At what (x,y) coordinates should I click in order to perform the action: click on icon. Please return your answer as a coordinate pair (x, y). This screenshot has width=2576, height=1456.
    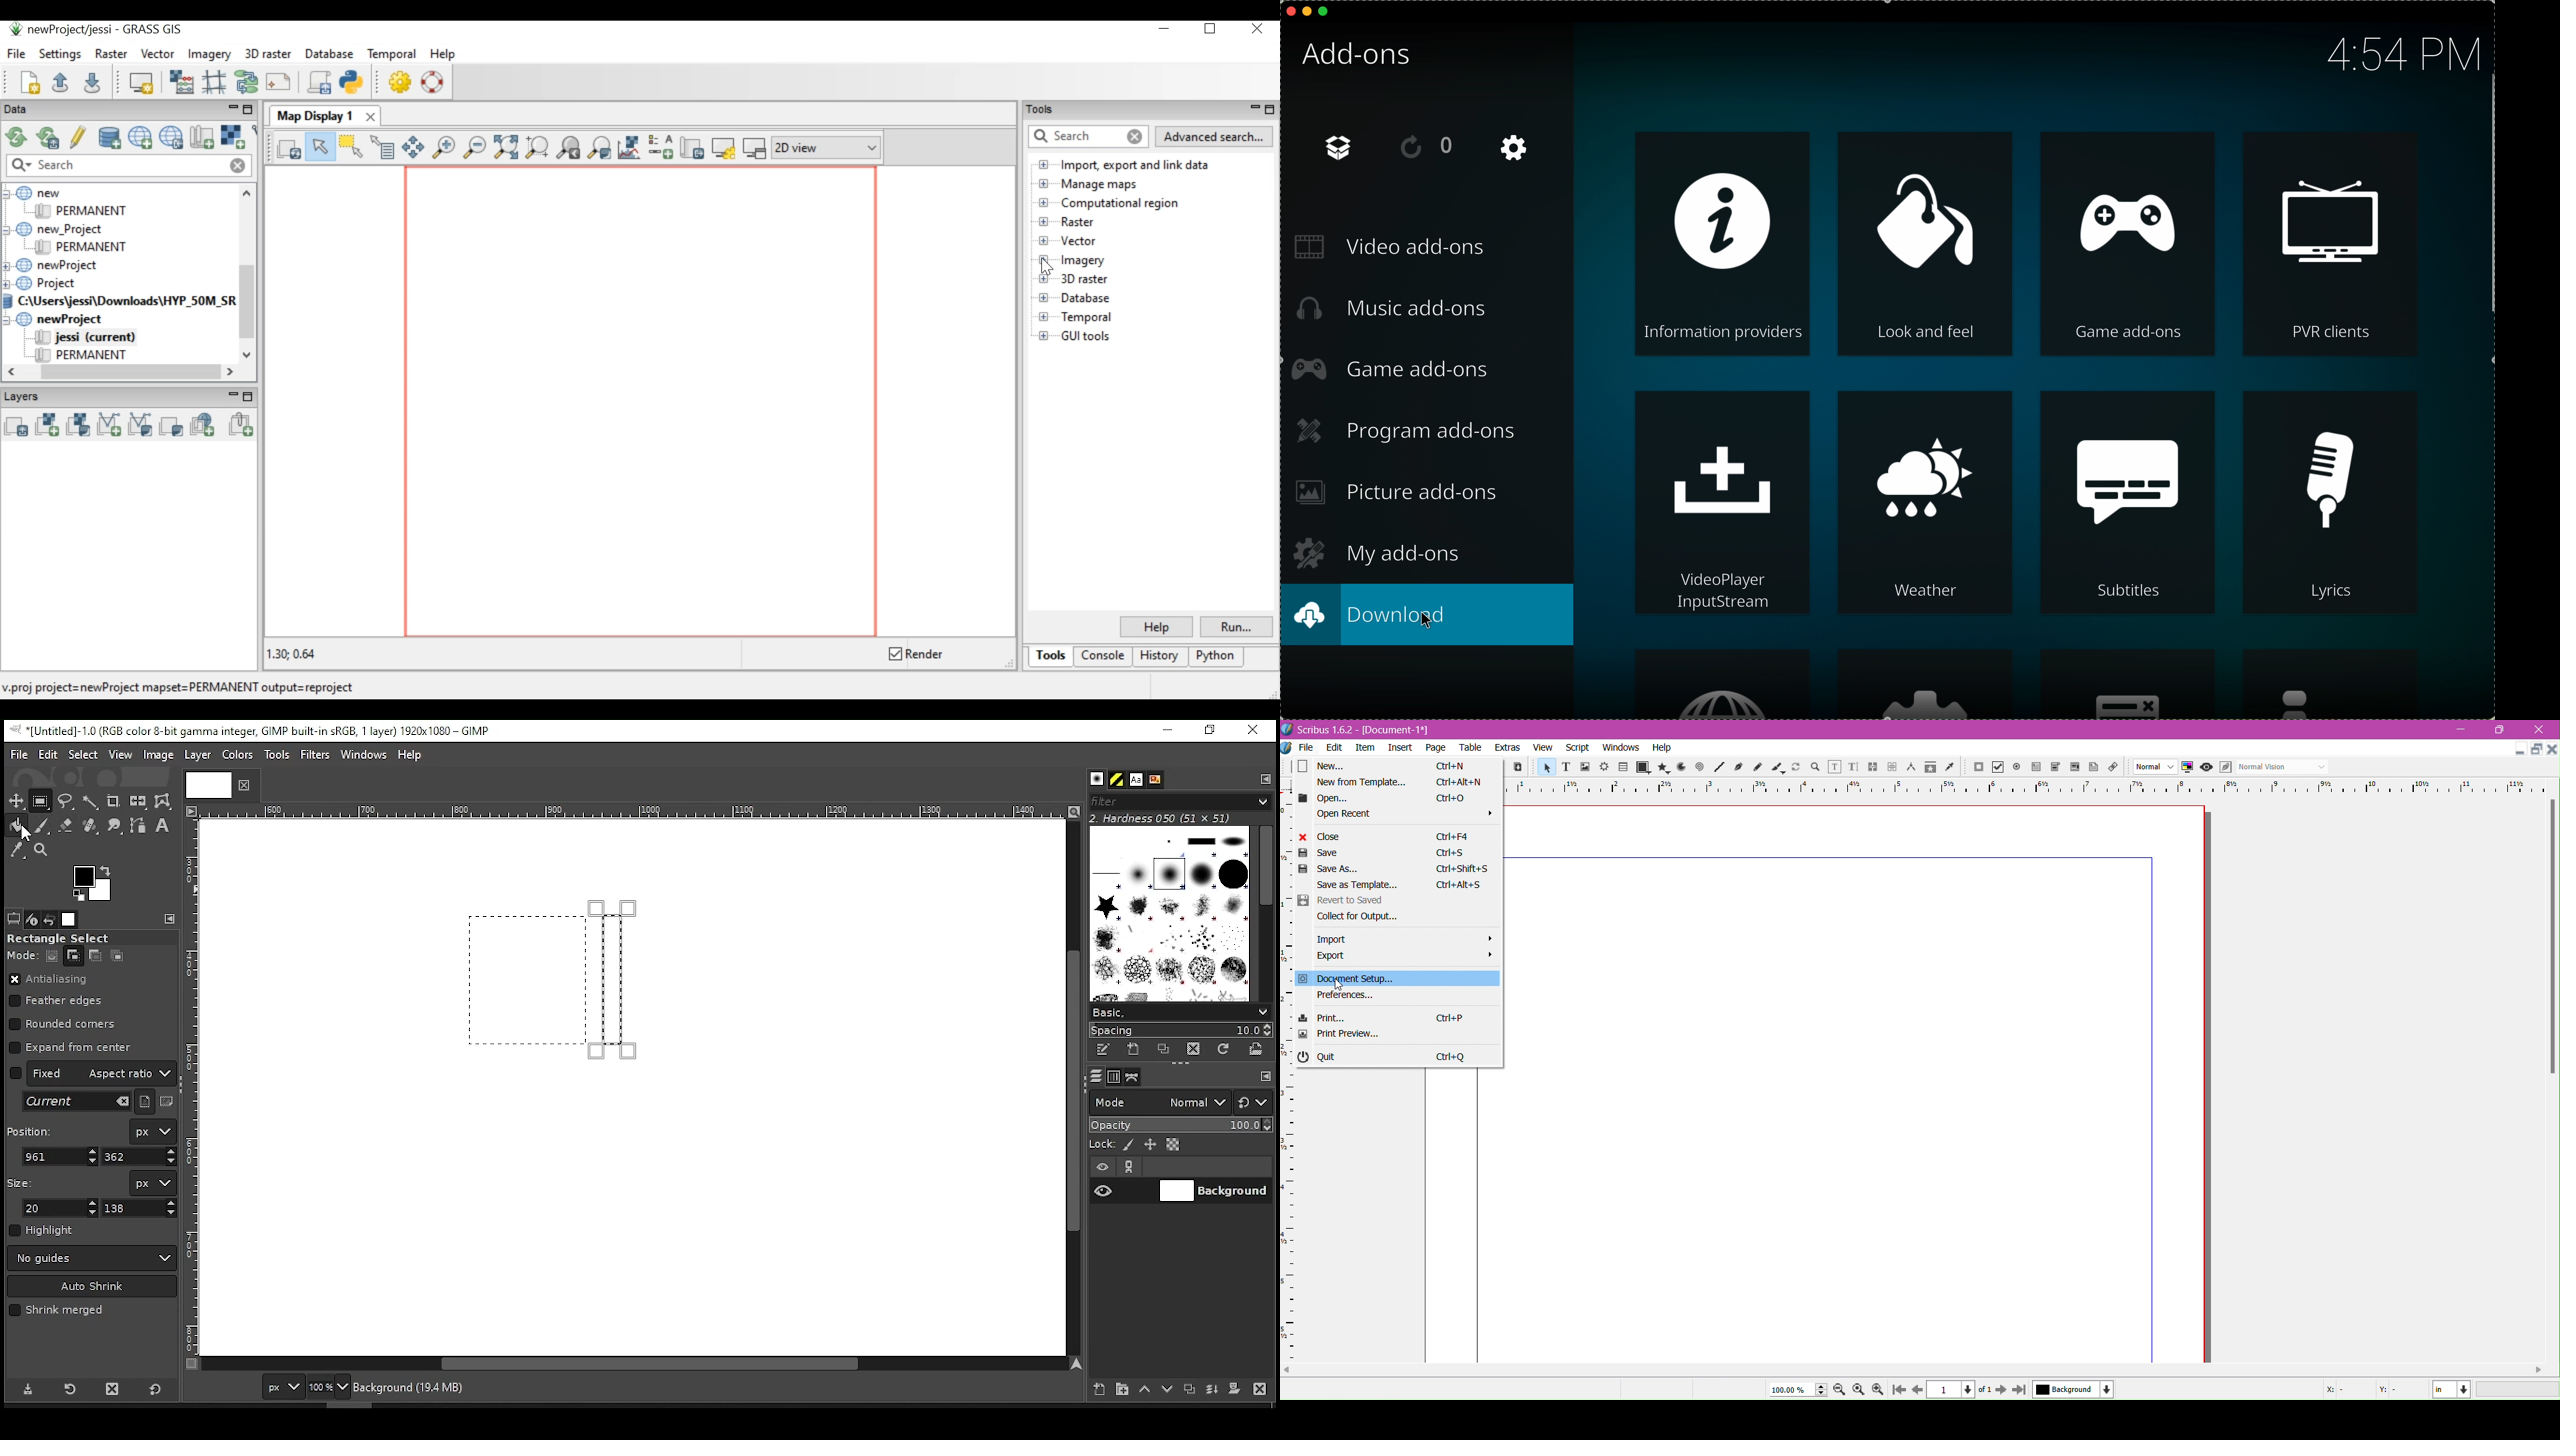
    Looking at the image, I should click on (2340, 685).